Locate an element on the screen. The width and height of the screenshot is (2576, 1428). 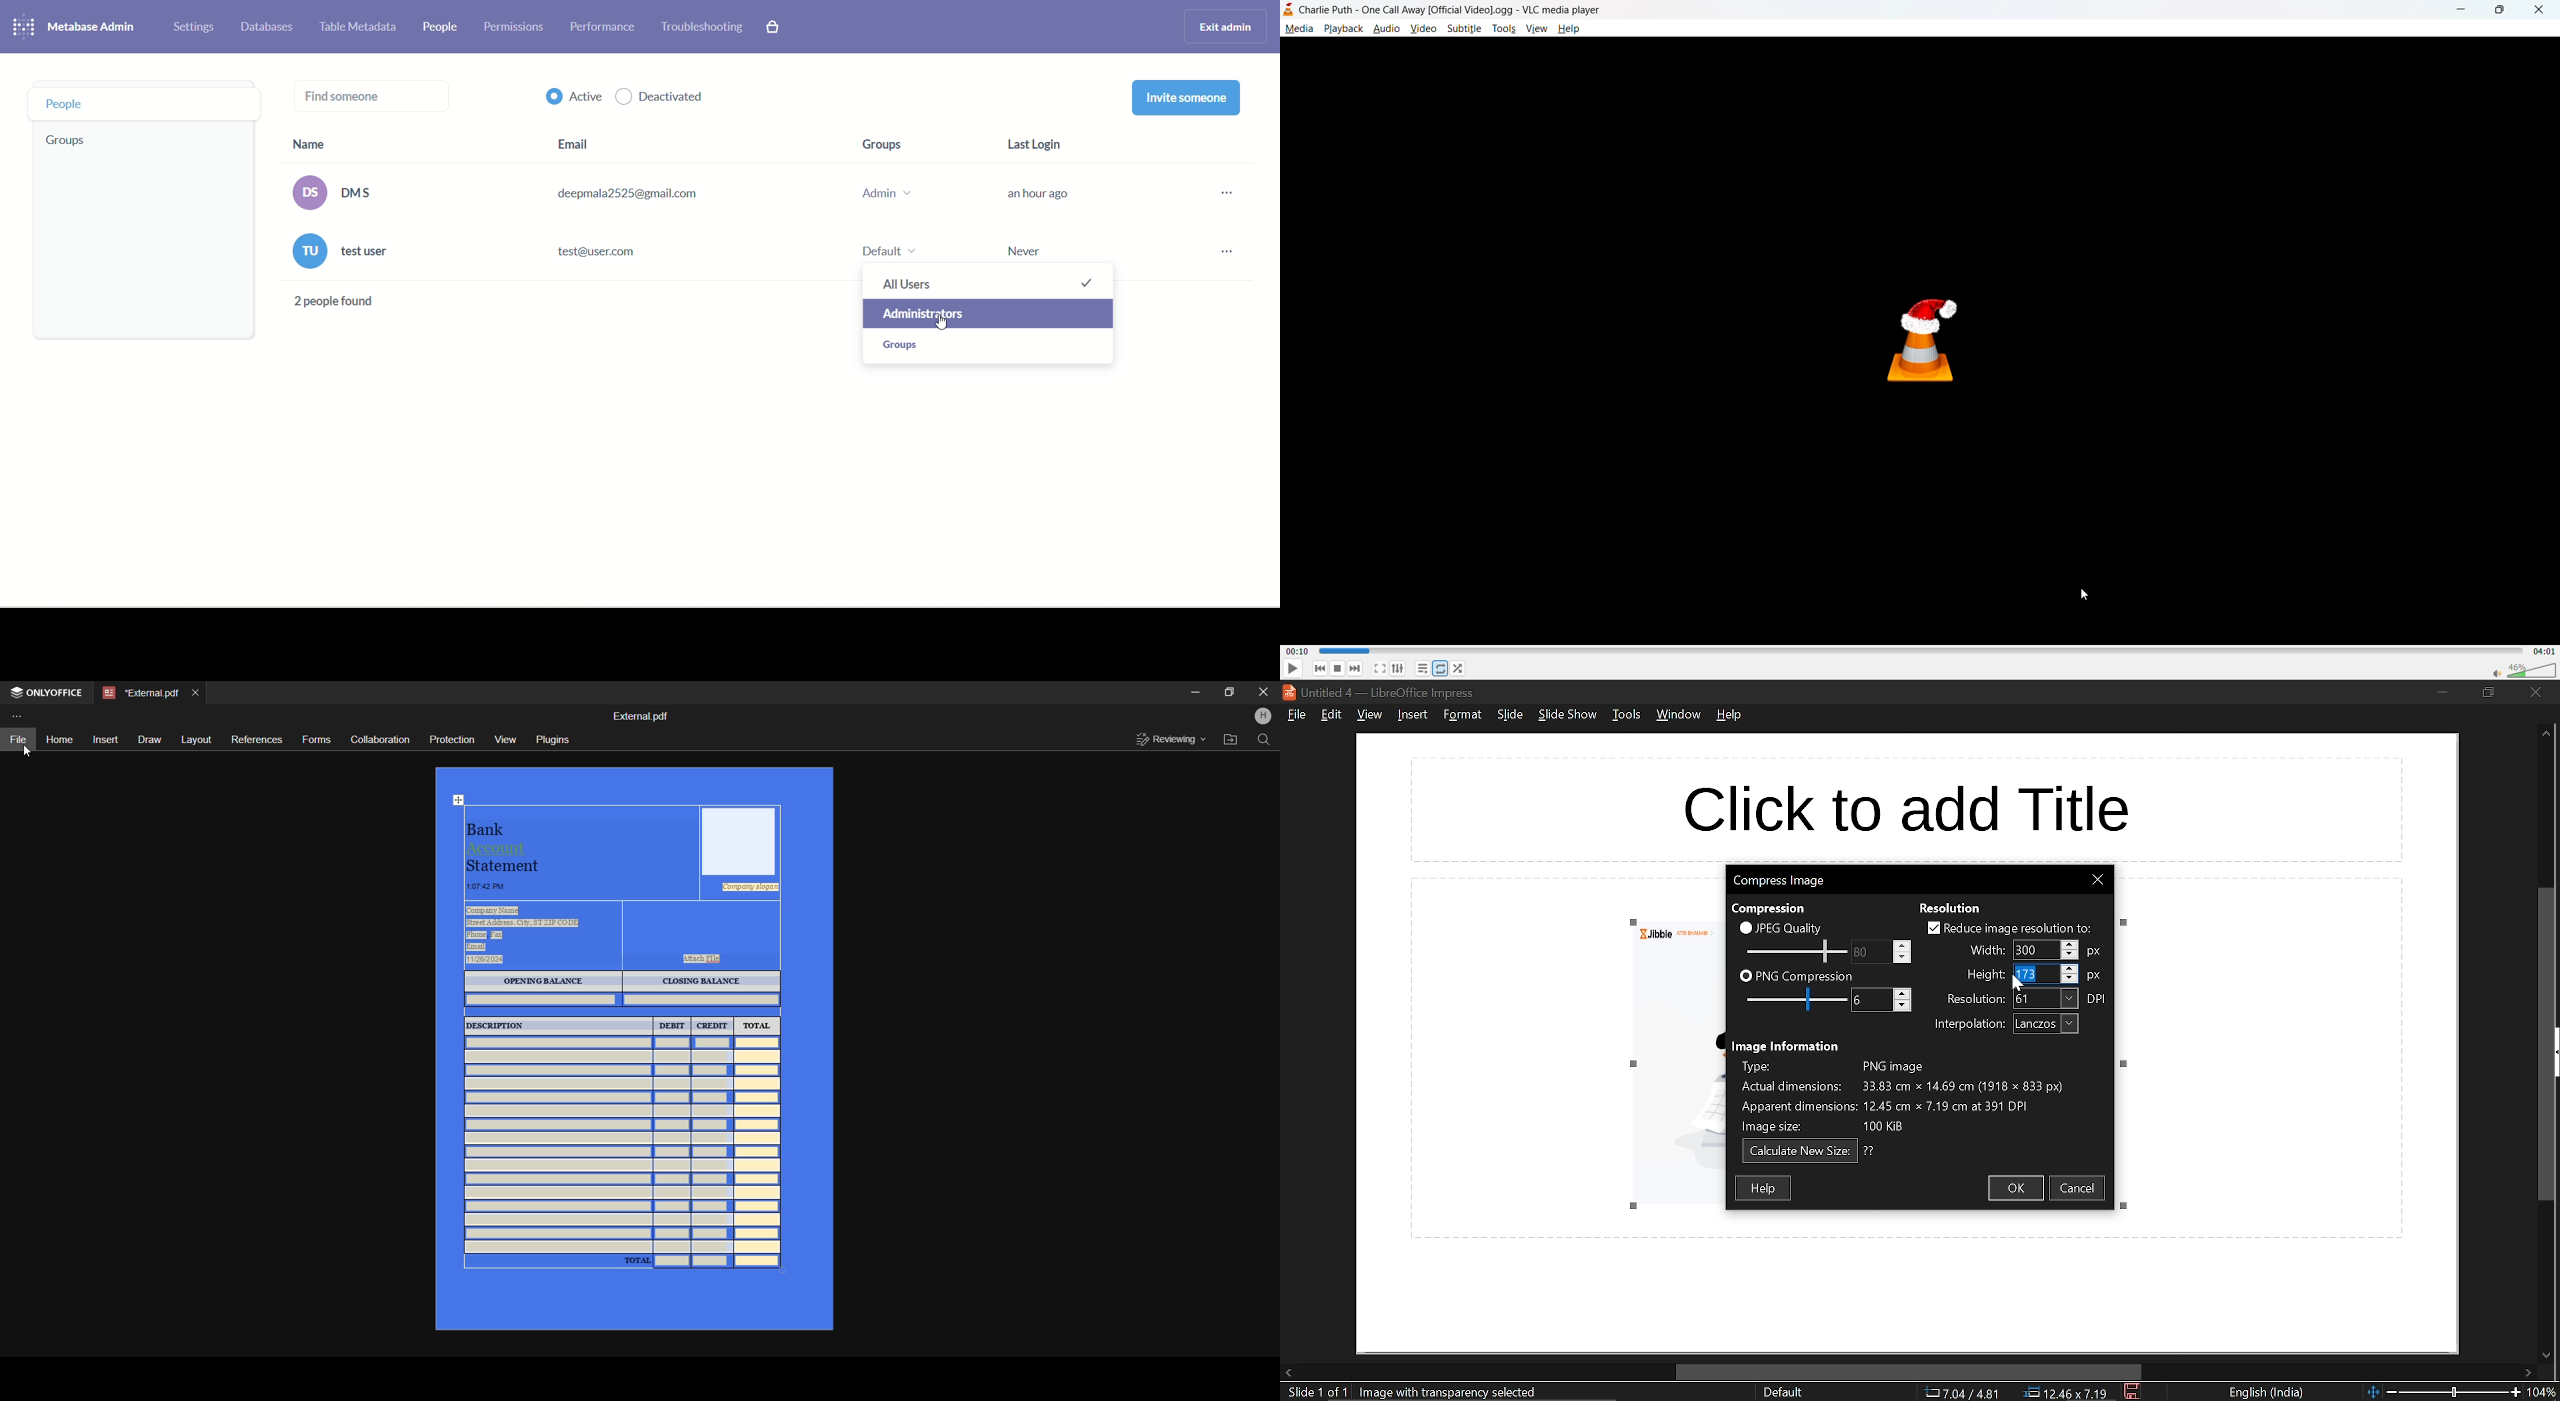
Decrease  is located at coordinates (1903, 1007).